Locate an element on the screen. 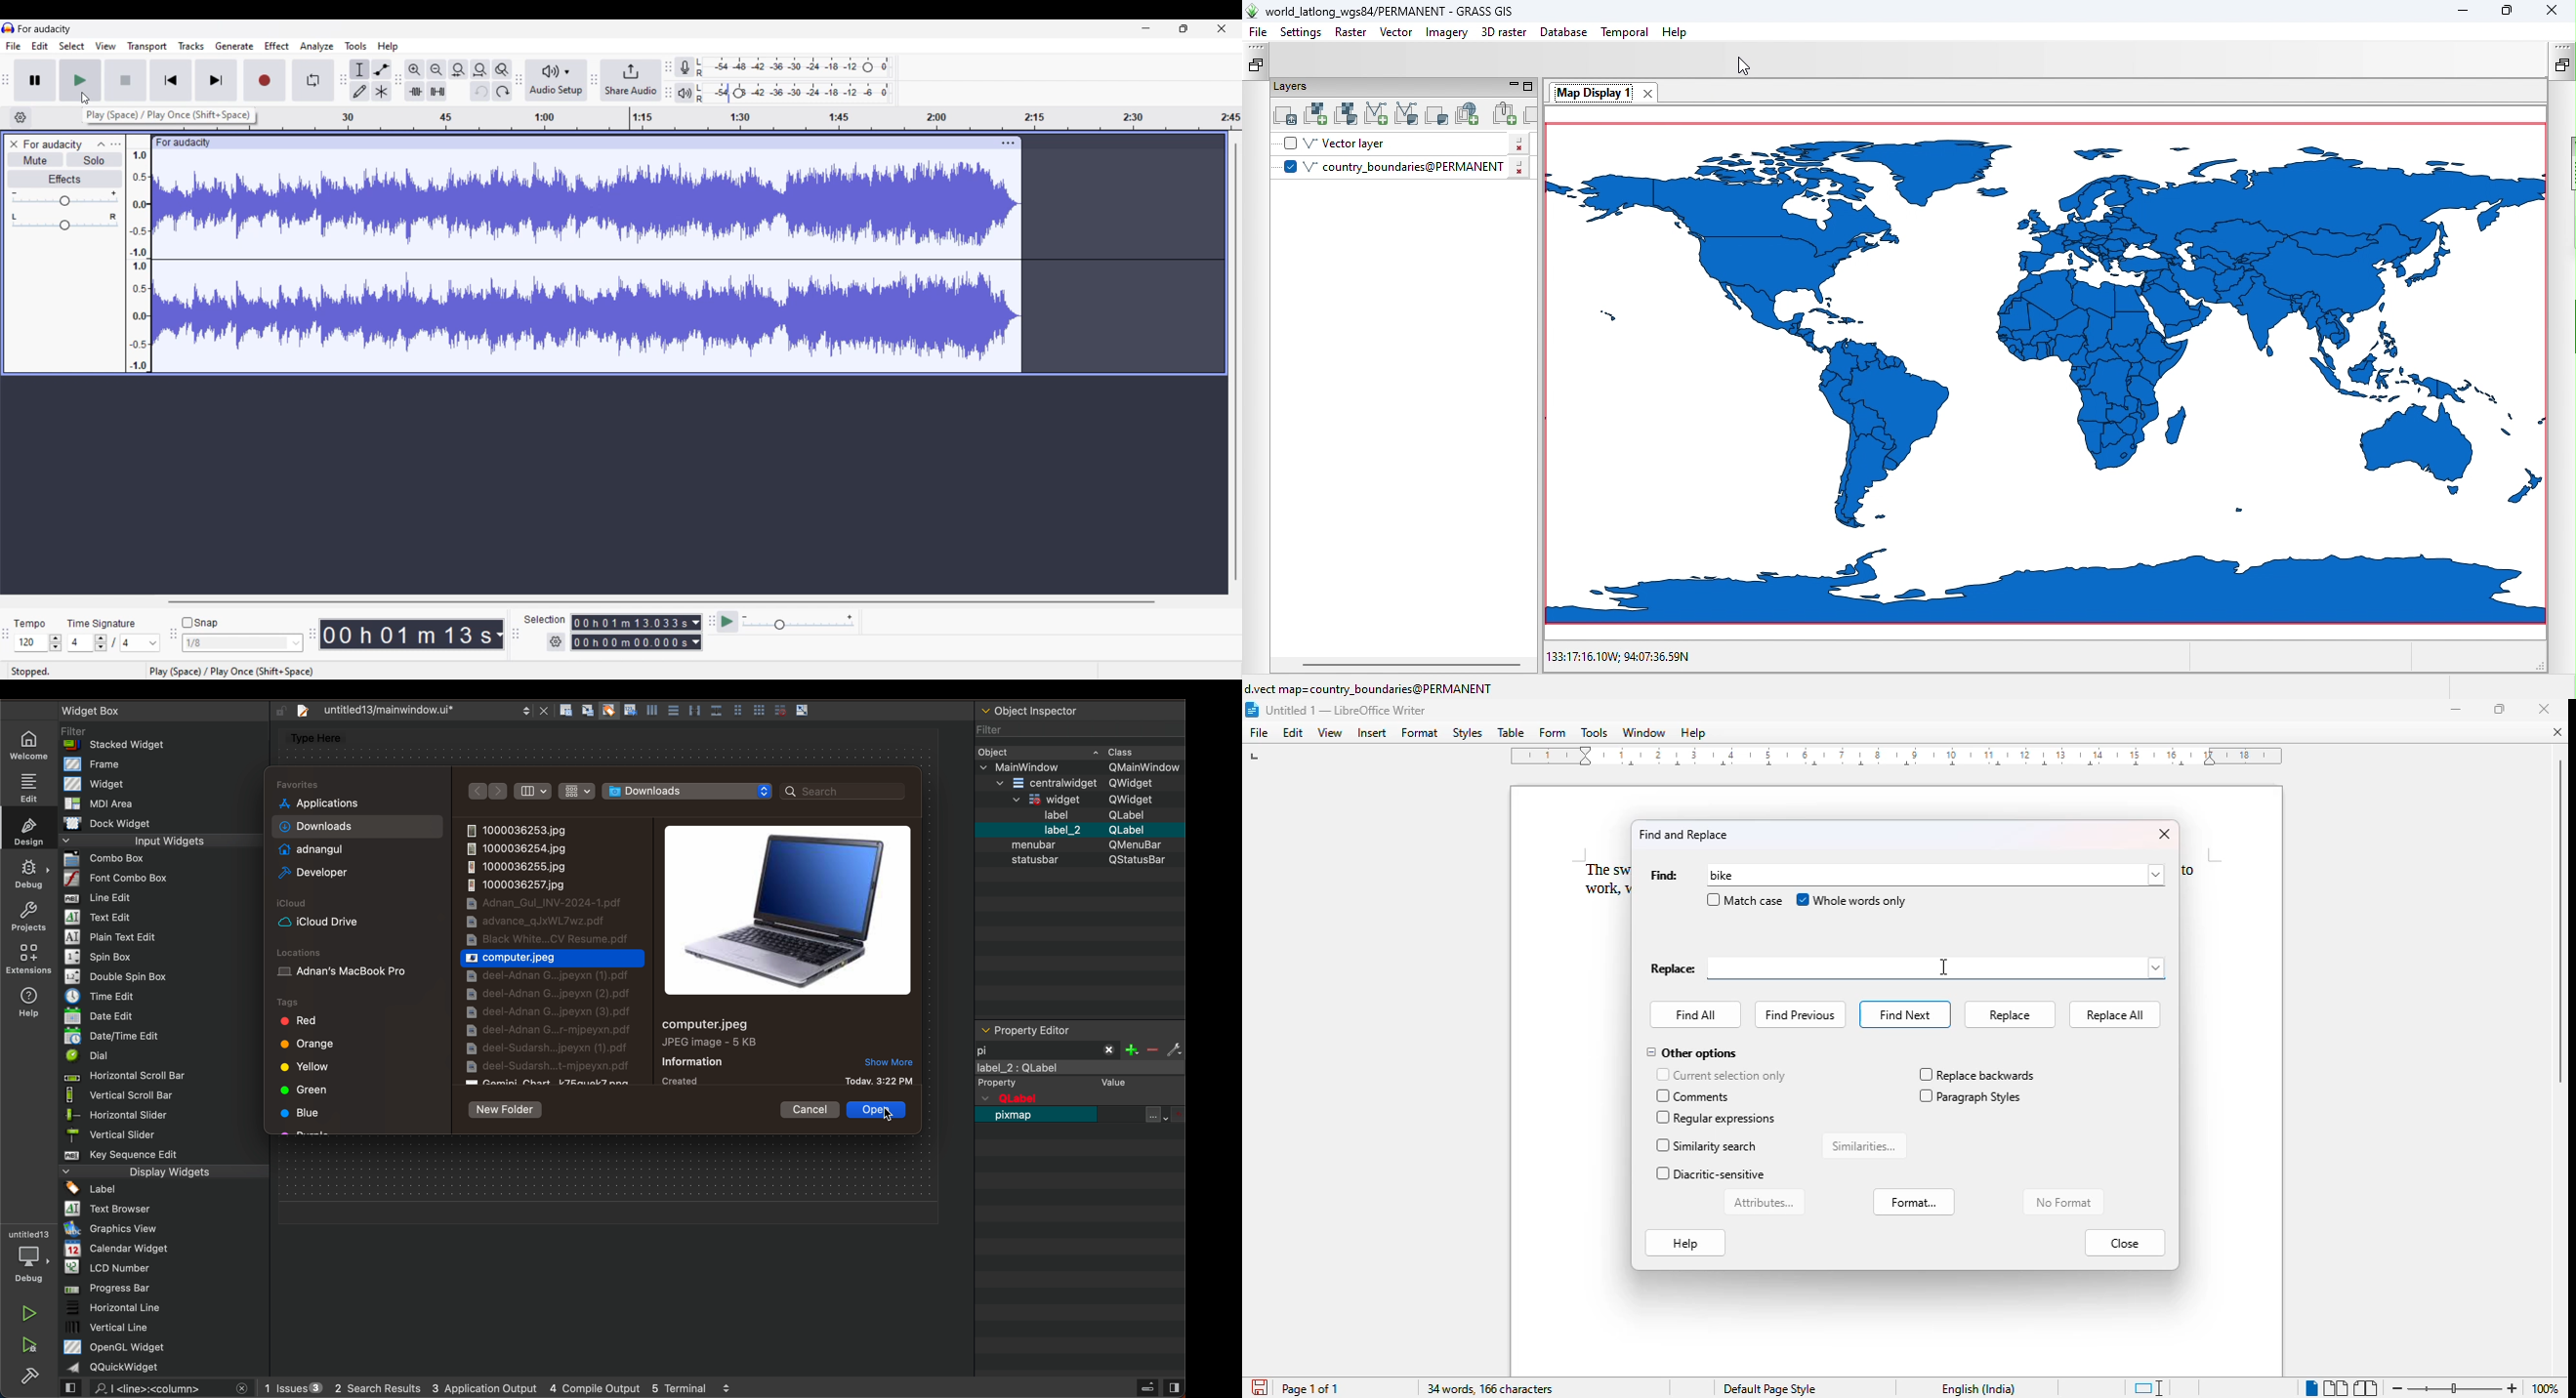  ran and debug is located at coordinates (36, 1347).